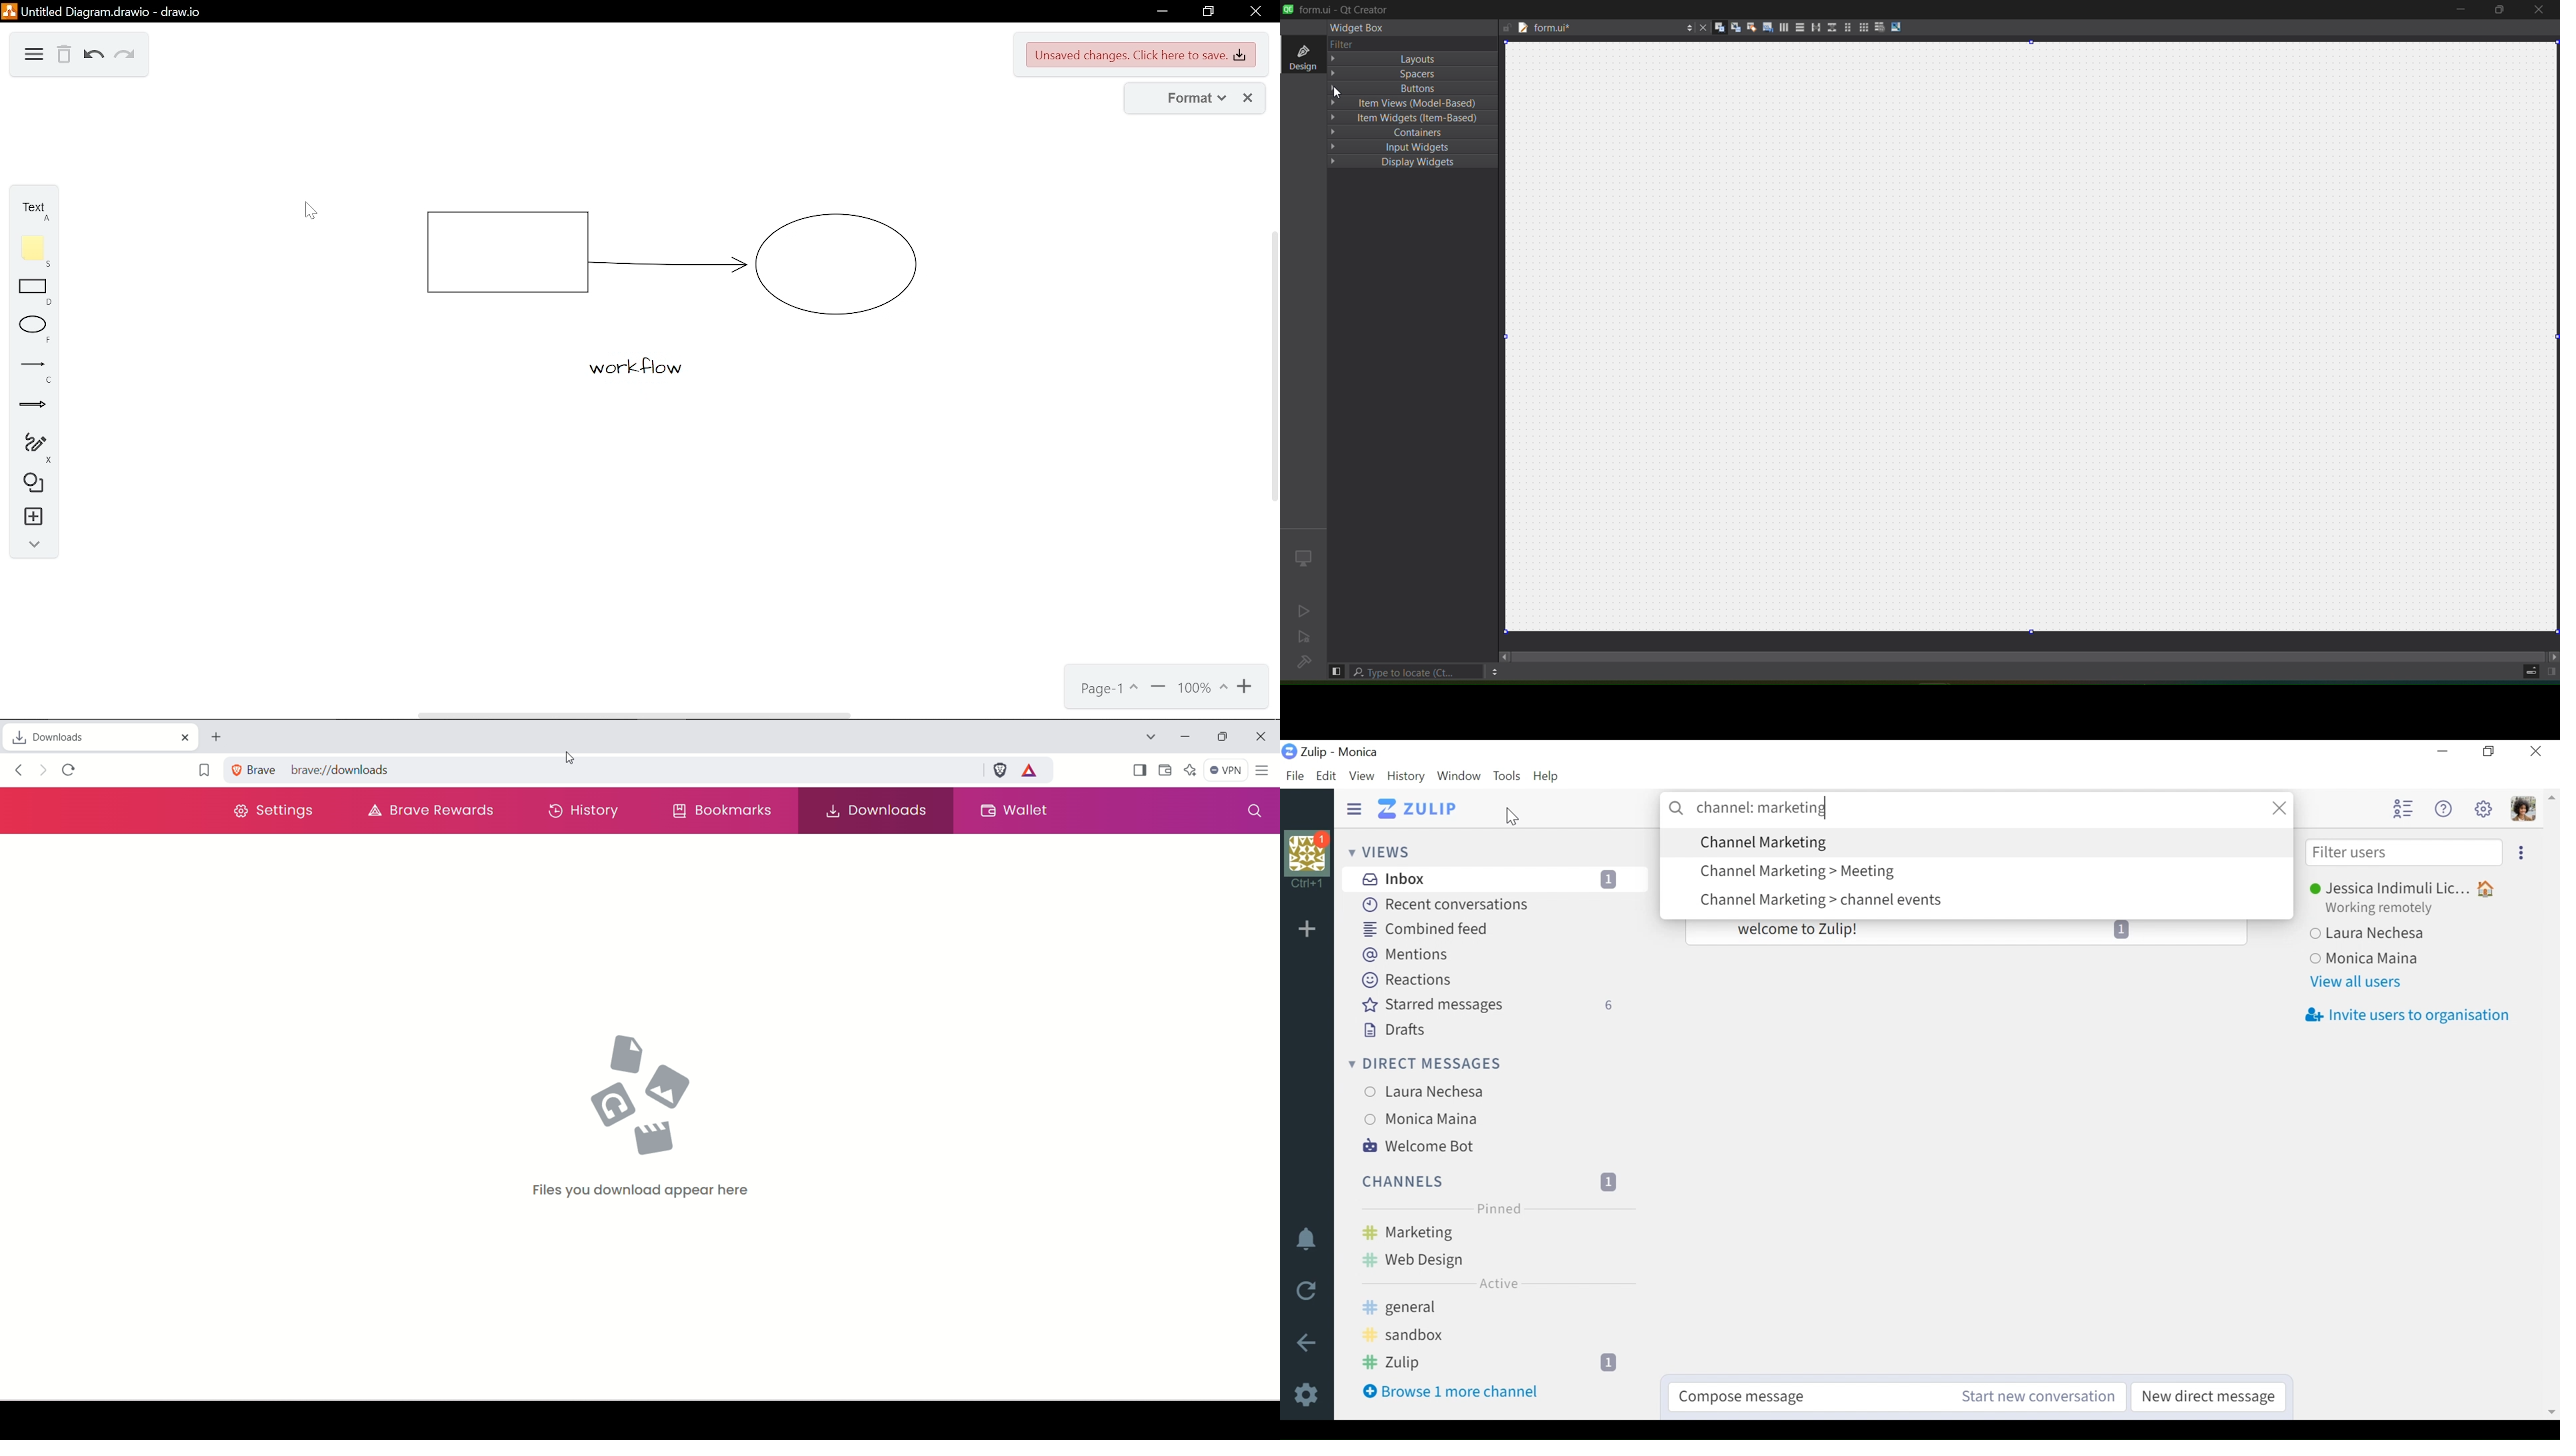 This screenshot has height=1456, width=2576. Describe the element at coordinates (647, 1096) in the screenshot. I see `media icons` at that location.